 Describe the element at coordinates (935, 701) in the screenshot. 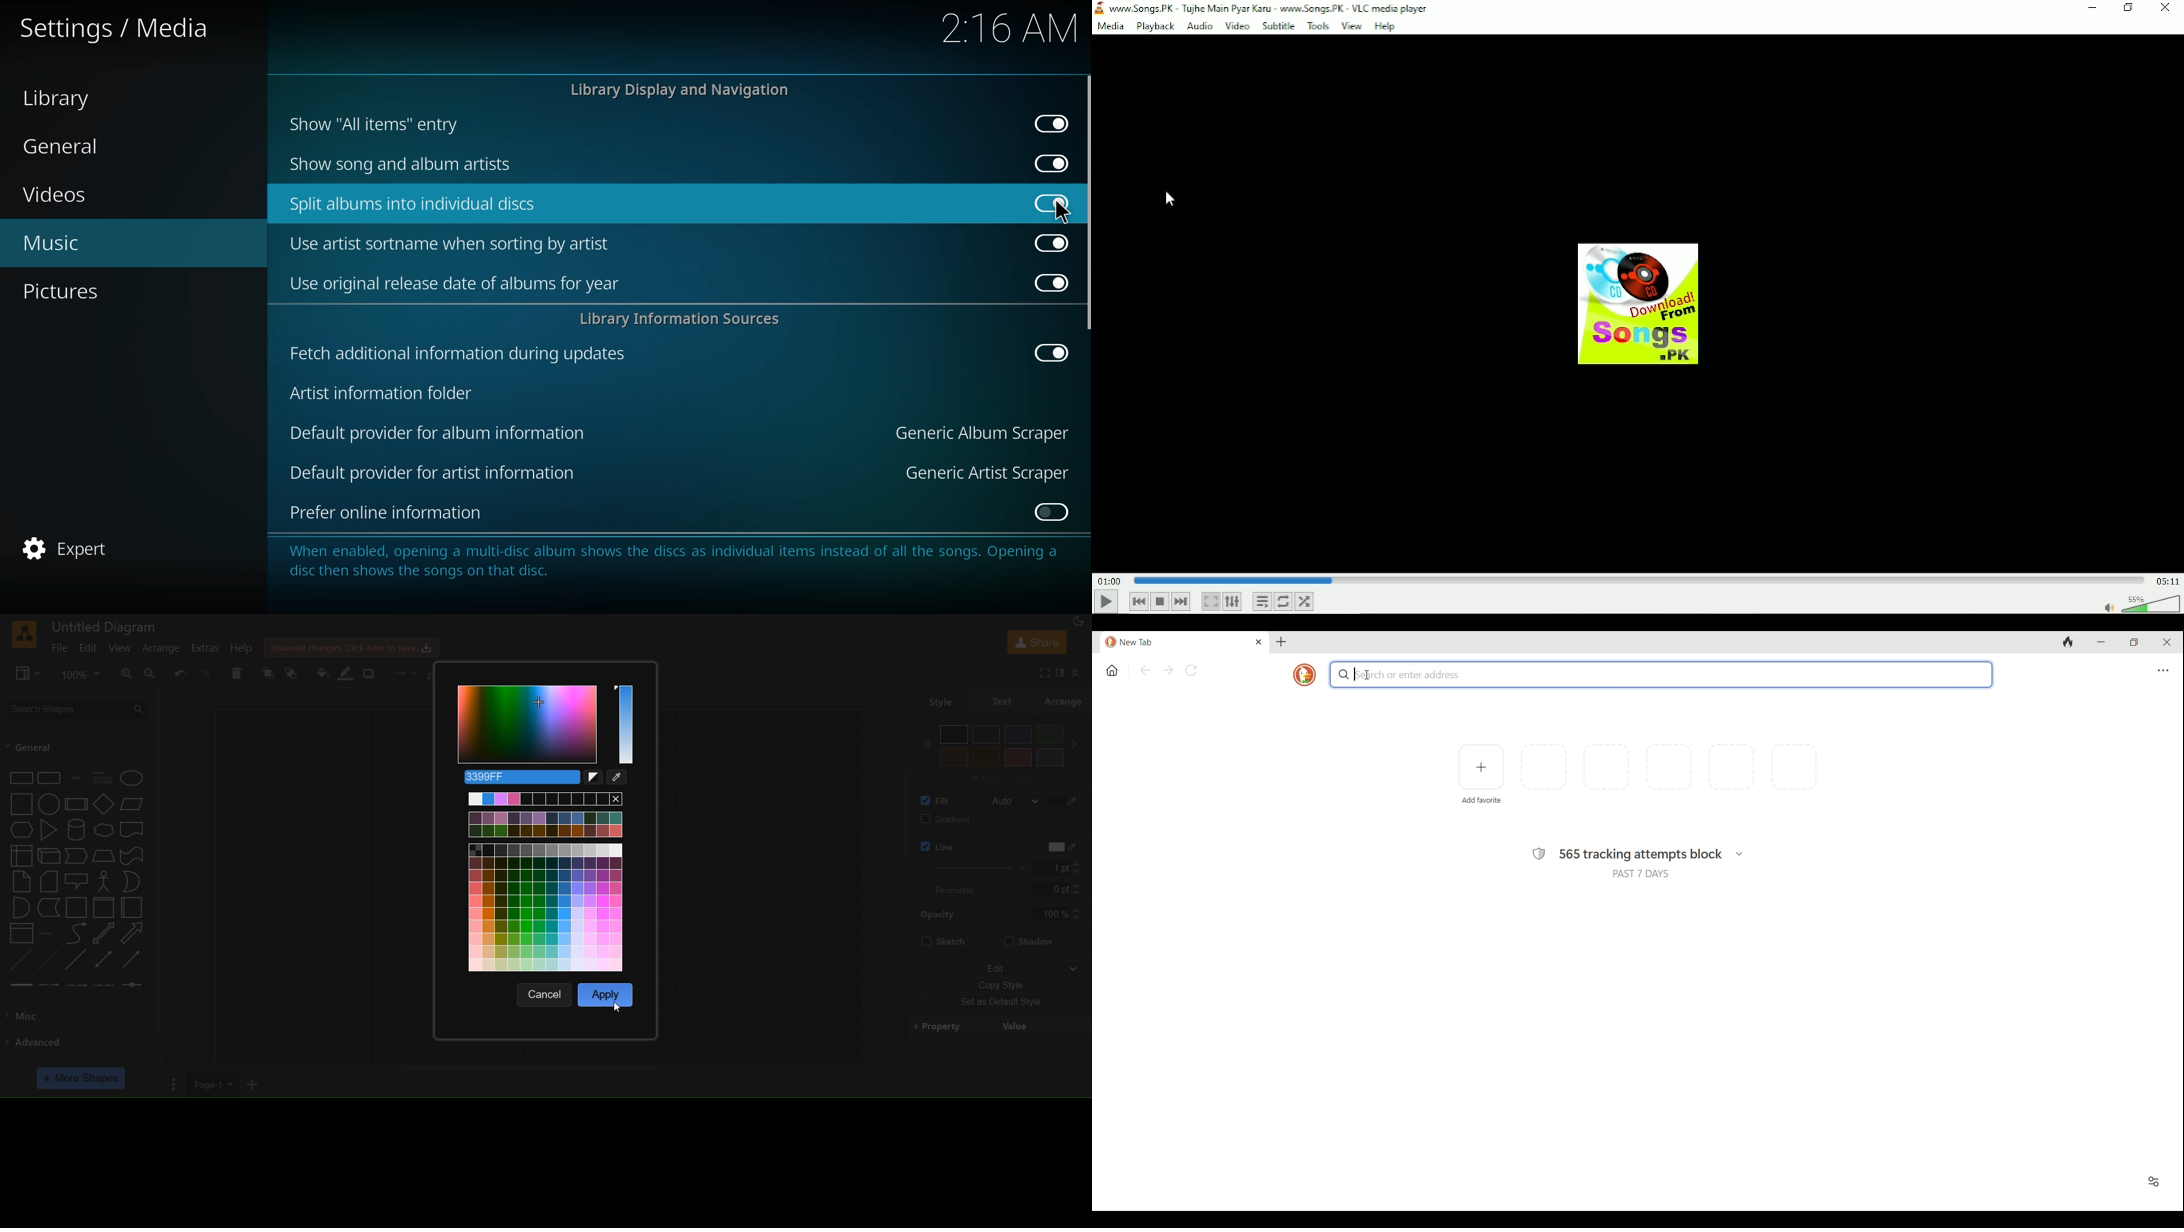

I see `style` at that location.